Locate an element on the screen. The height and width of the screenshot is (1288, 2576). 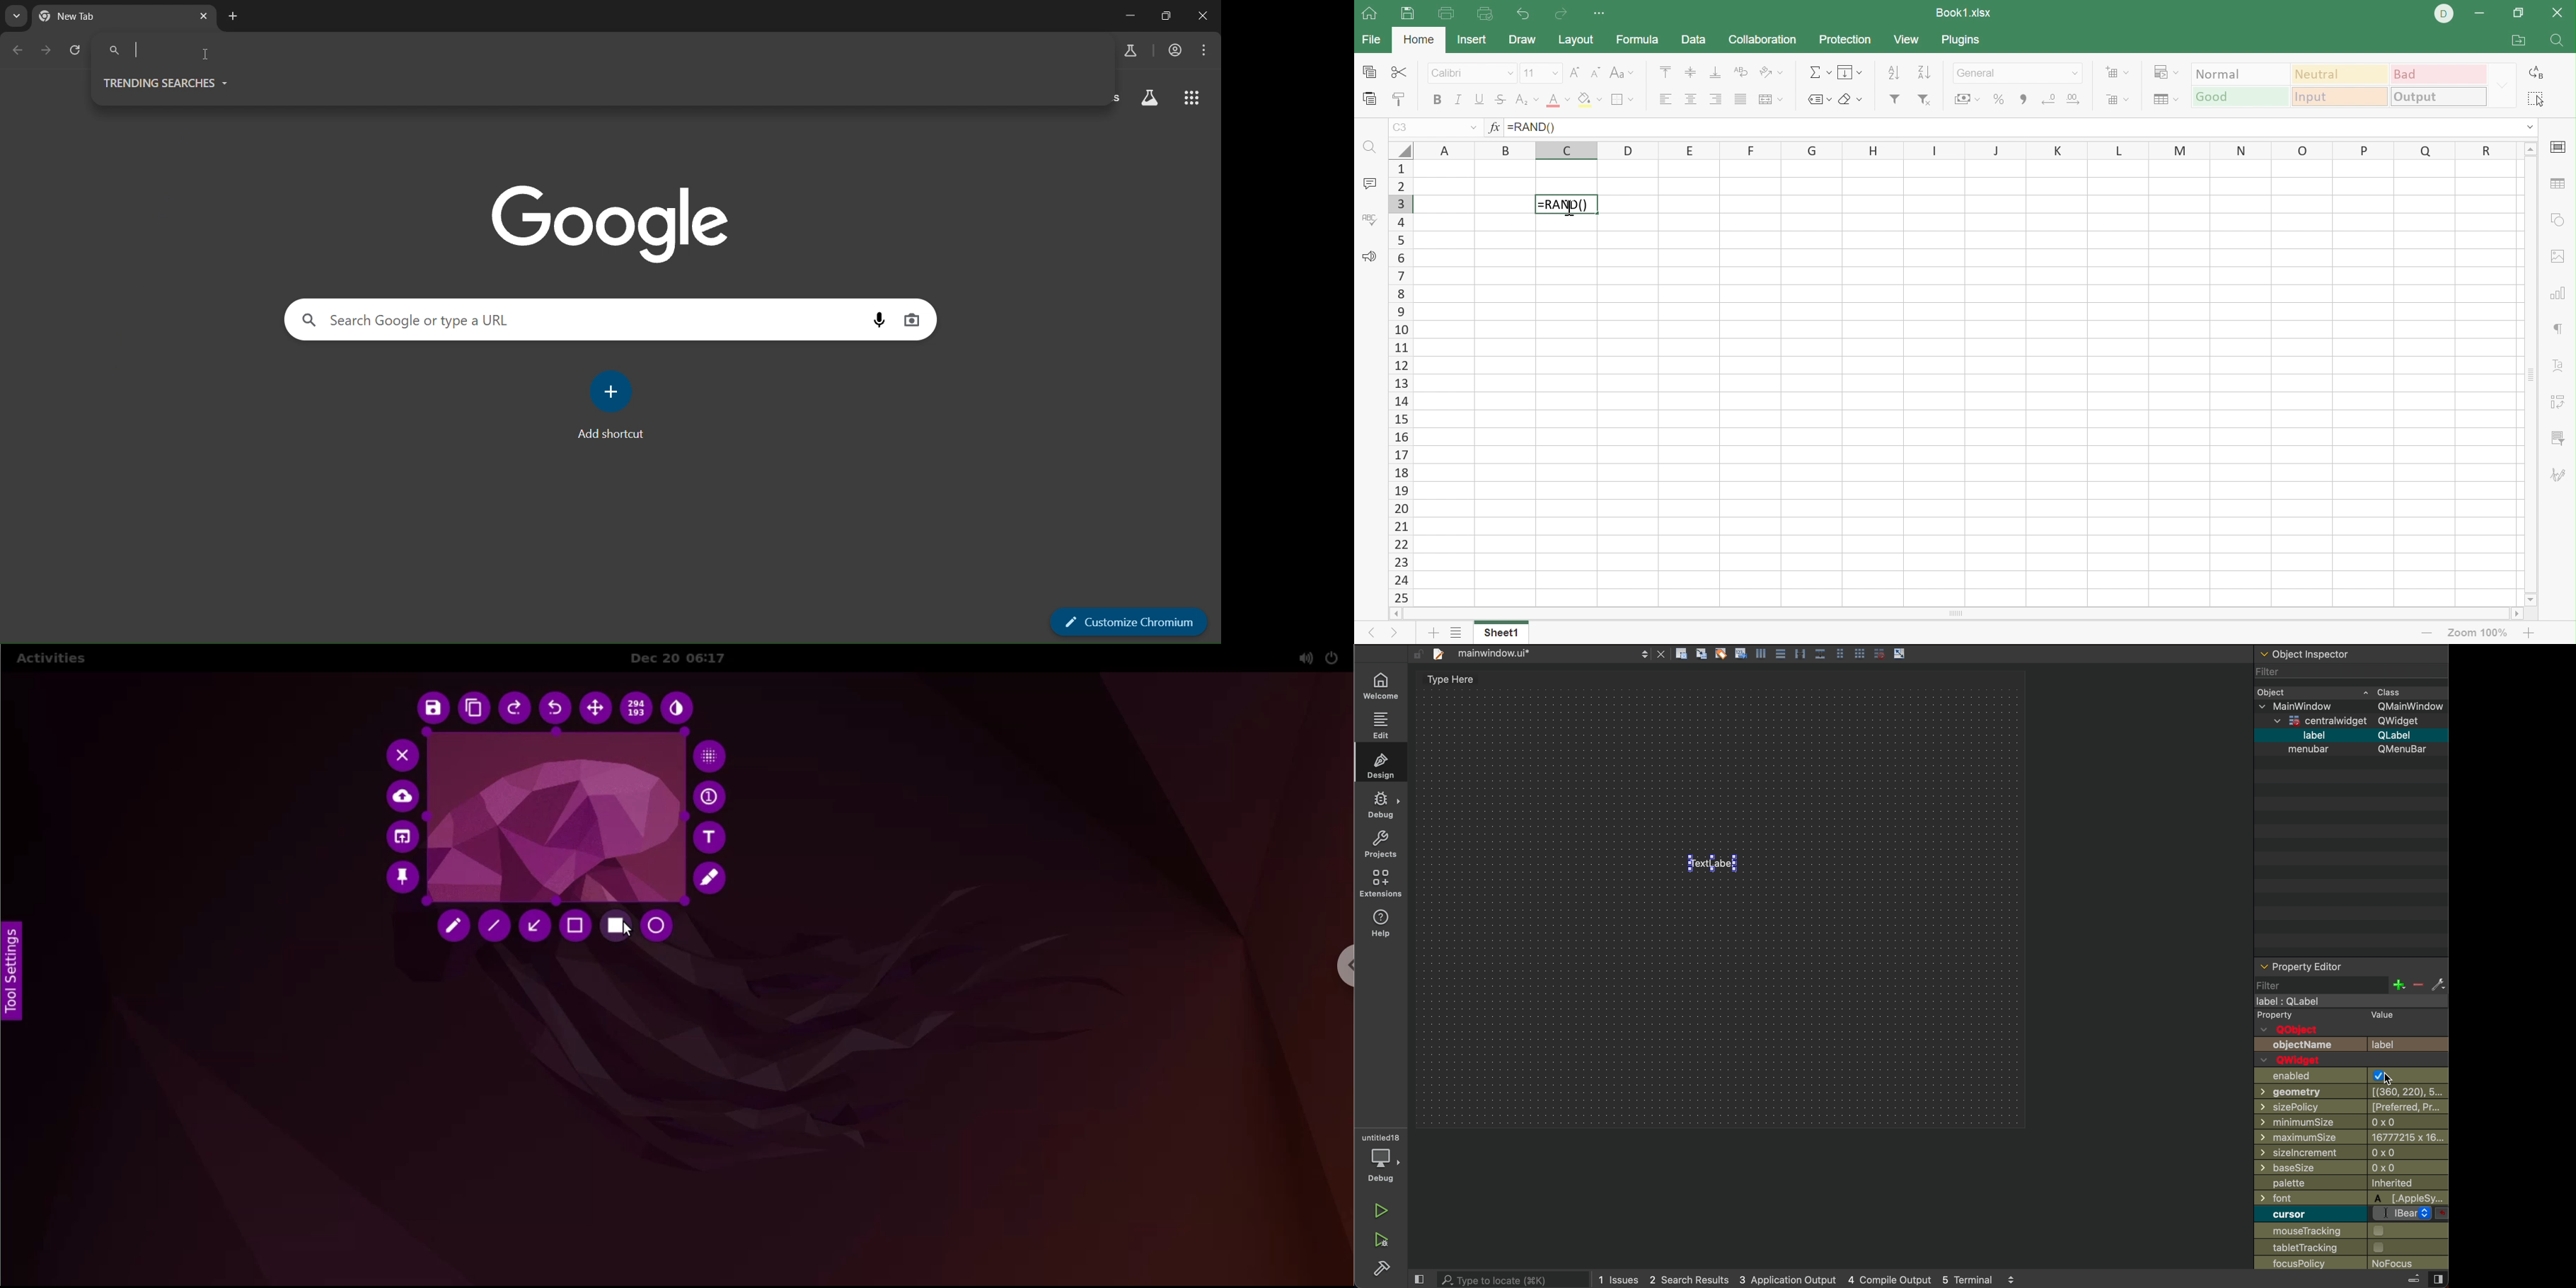
[(360, 220), 5... is located at coordinates (2405, 1091).